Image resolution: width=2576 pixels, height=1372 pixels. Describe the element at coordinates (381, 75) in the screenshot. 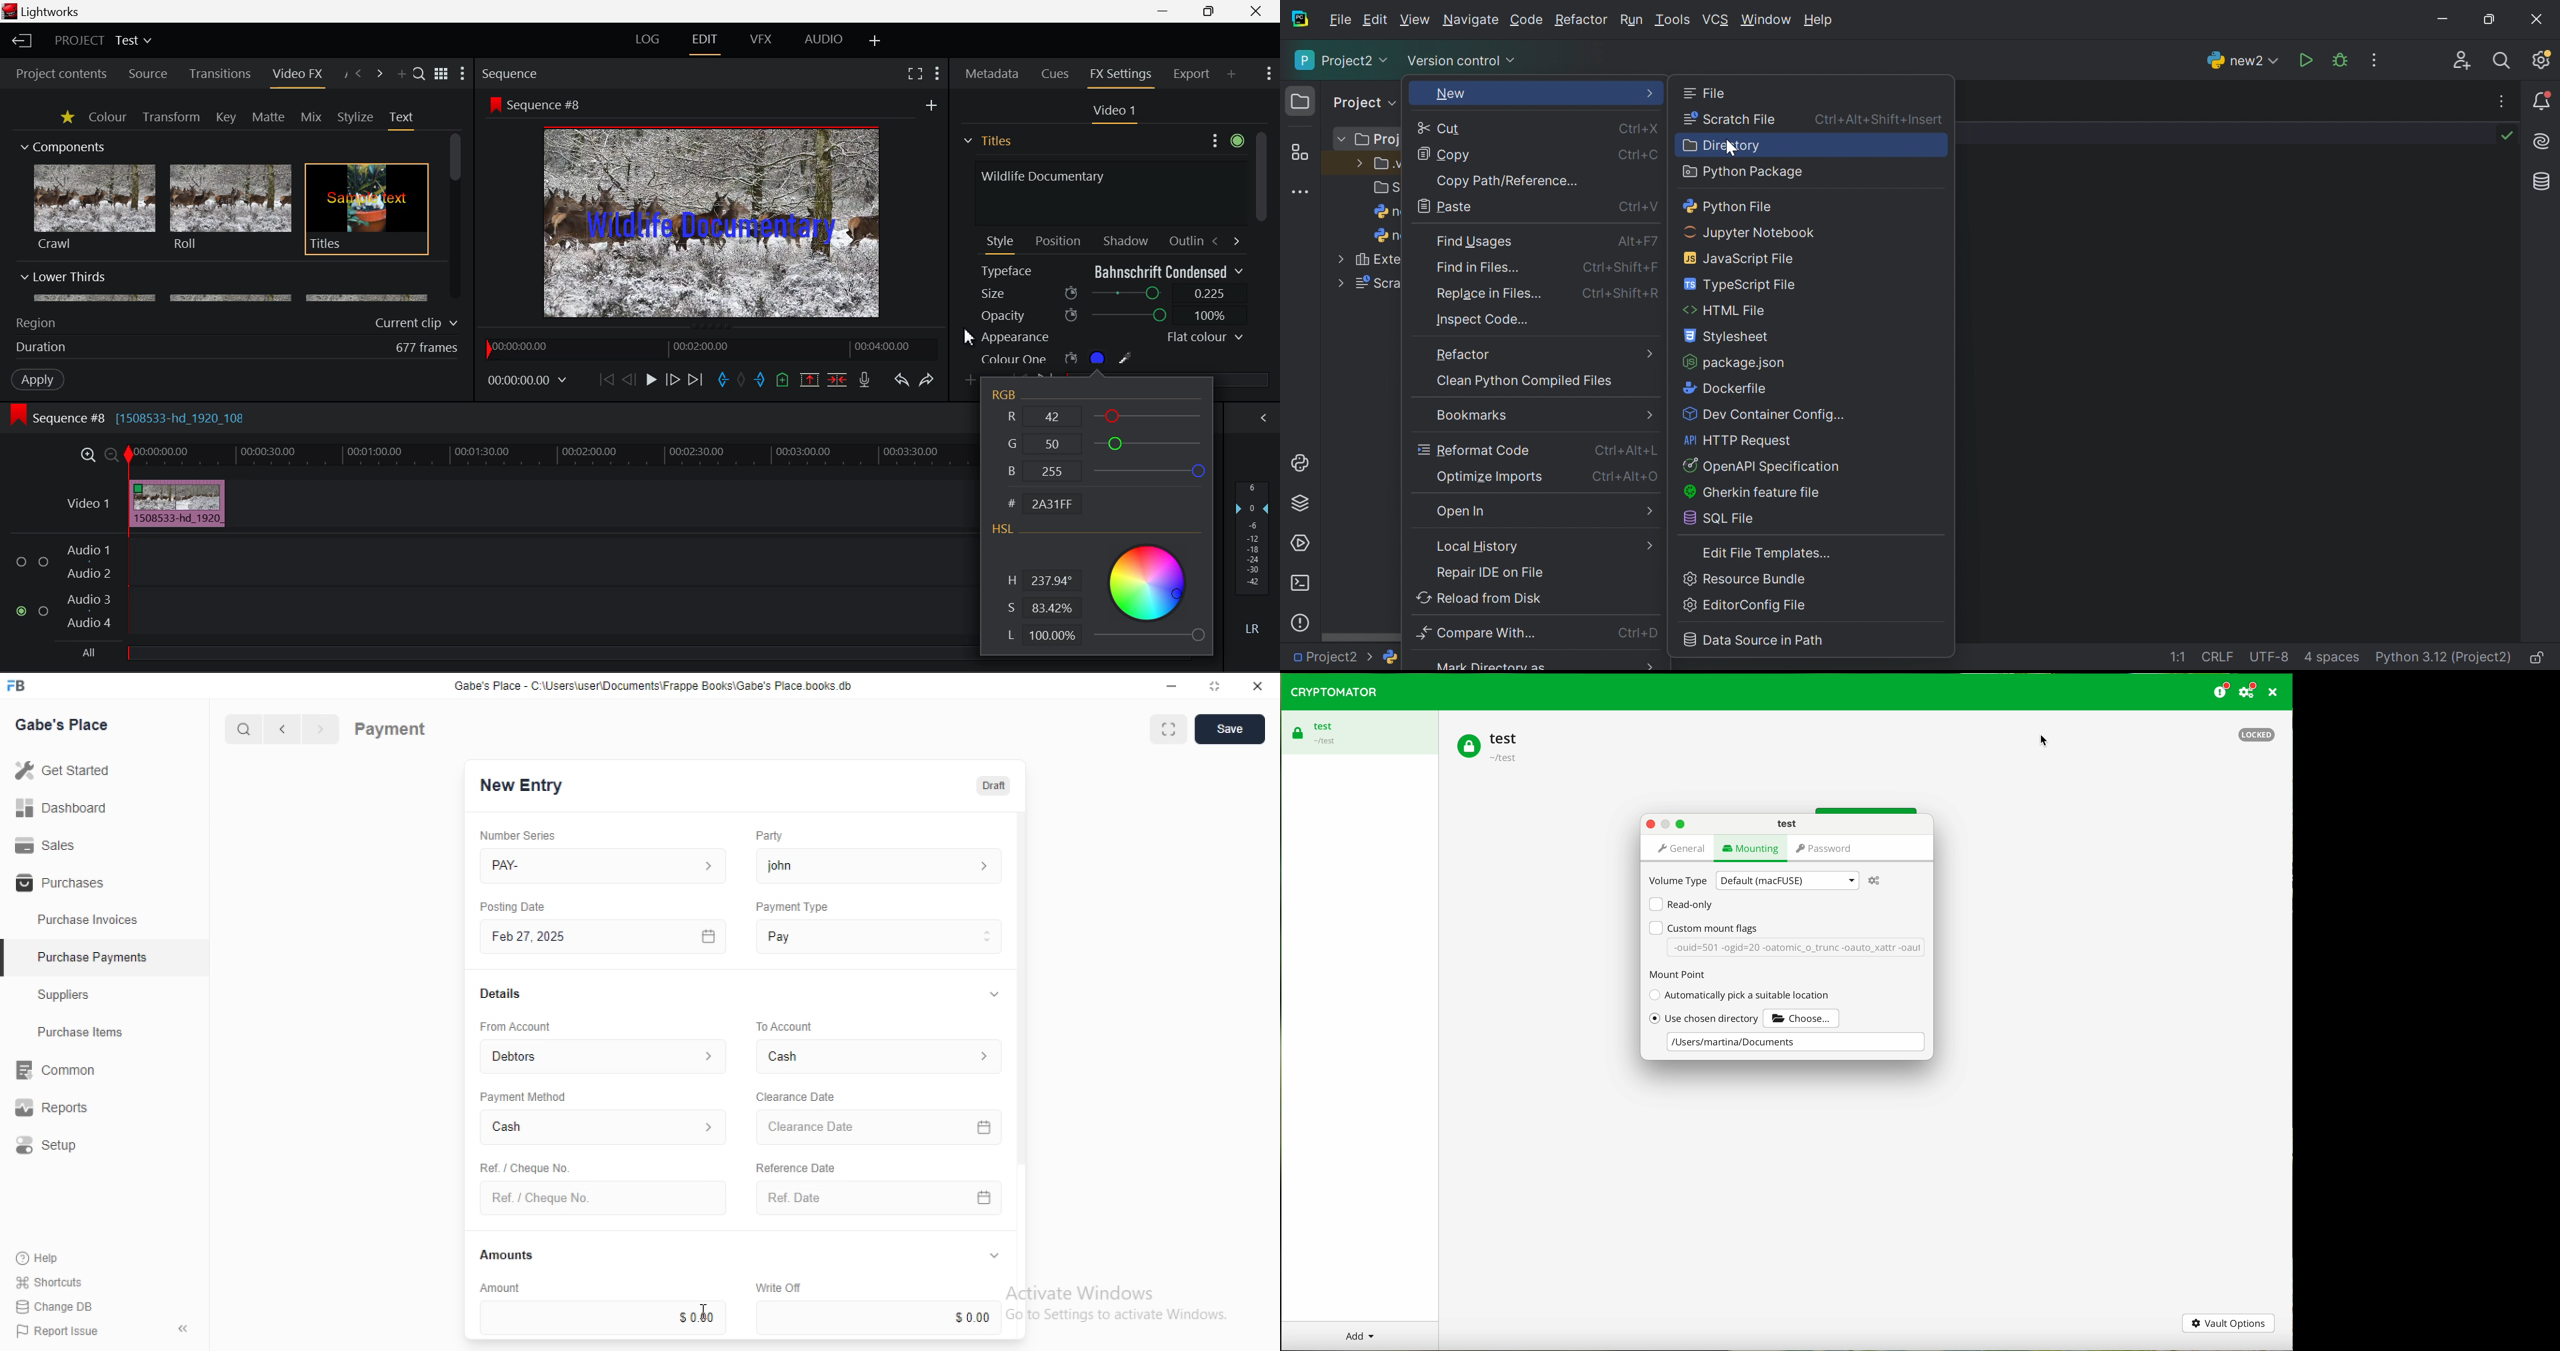

I see `Next Panel` at that location.